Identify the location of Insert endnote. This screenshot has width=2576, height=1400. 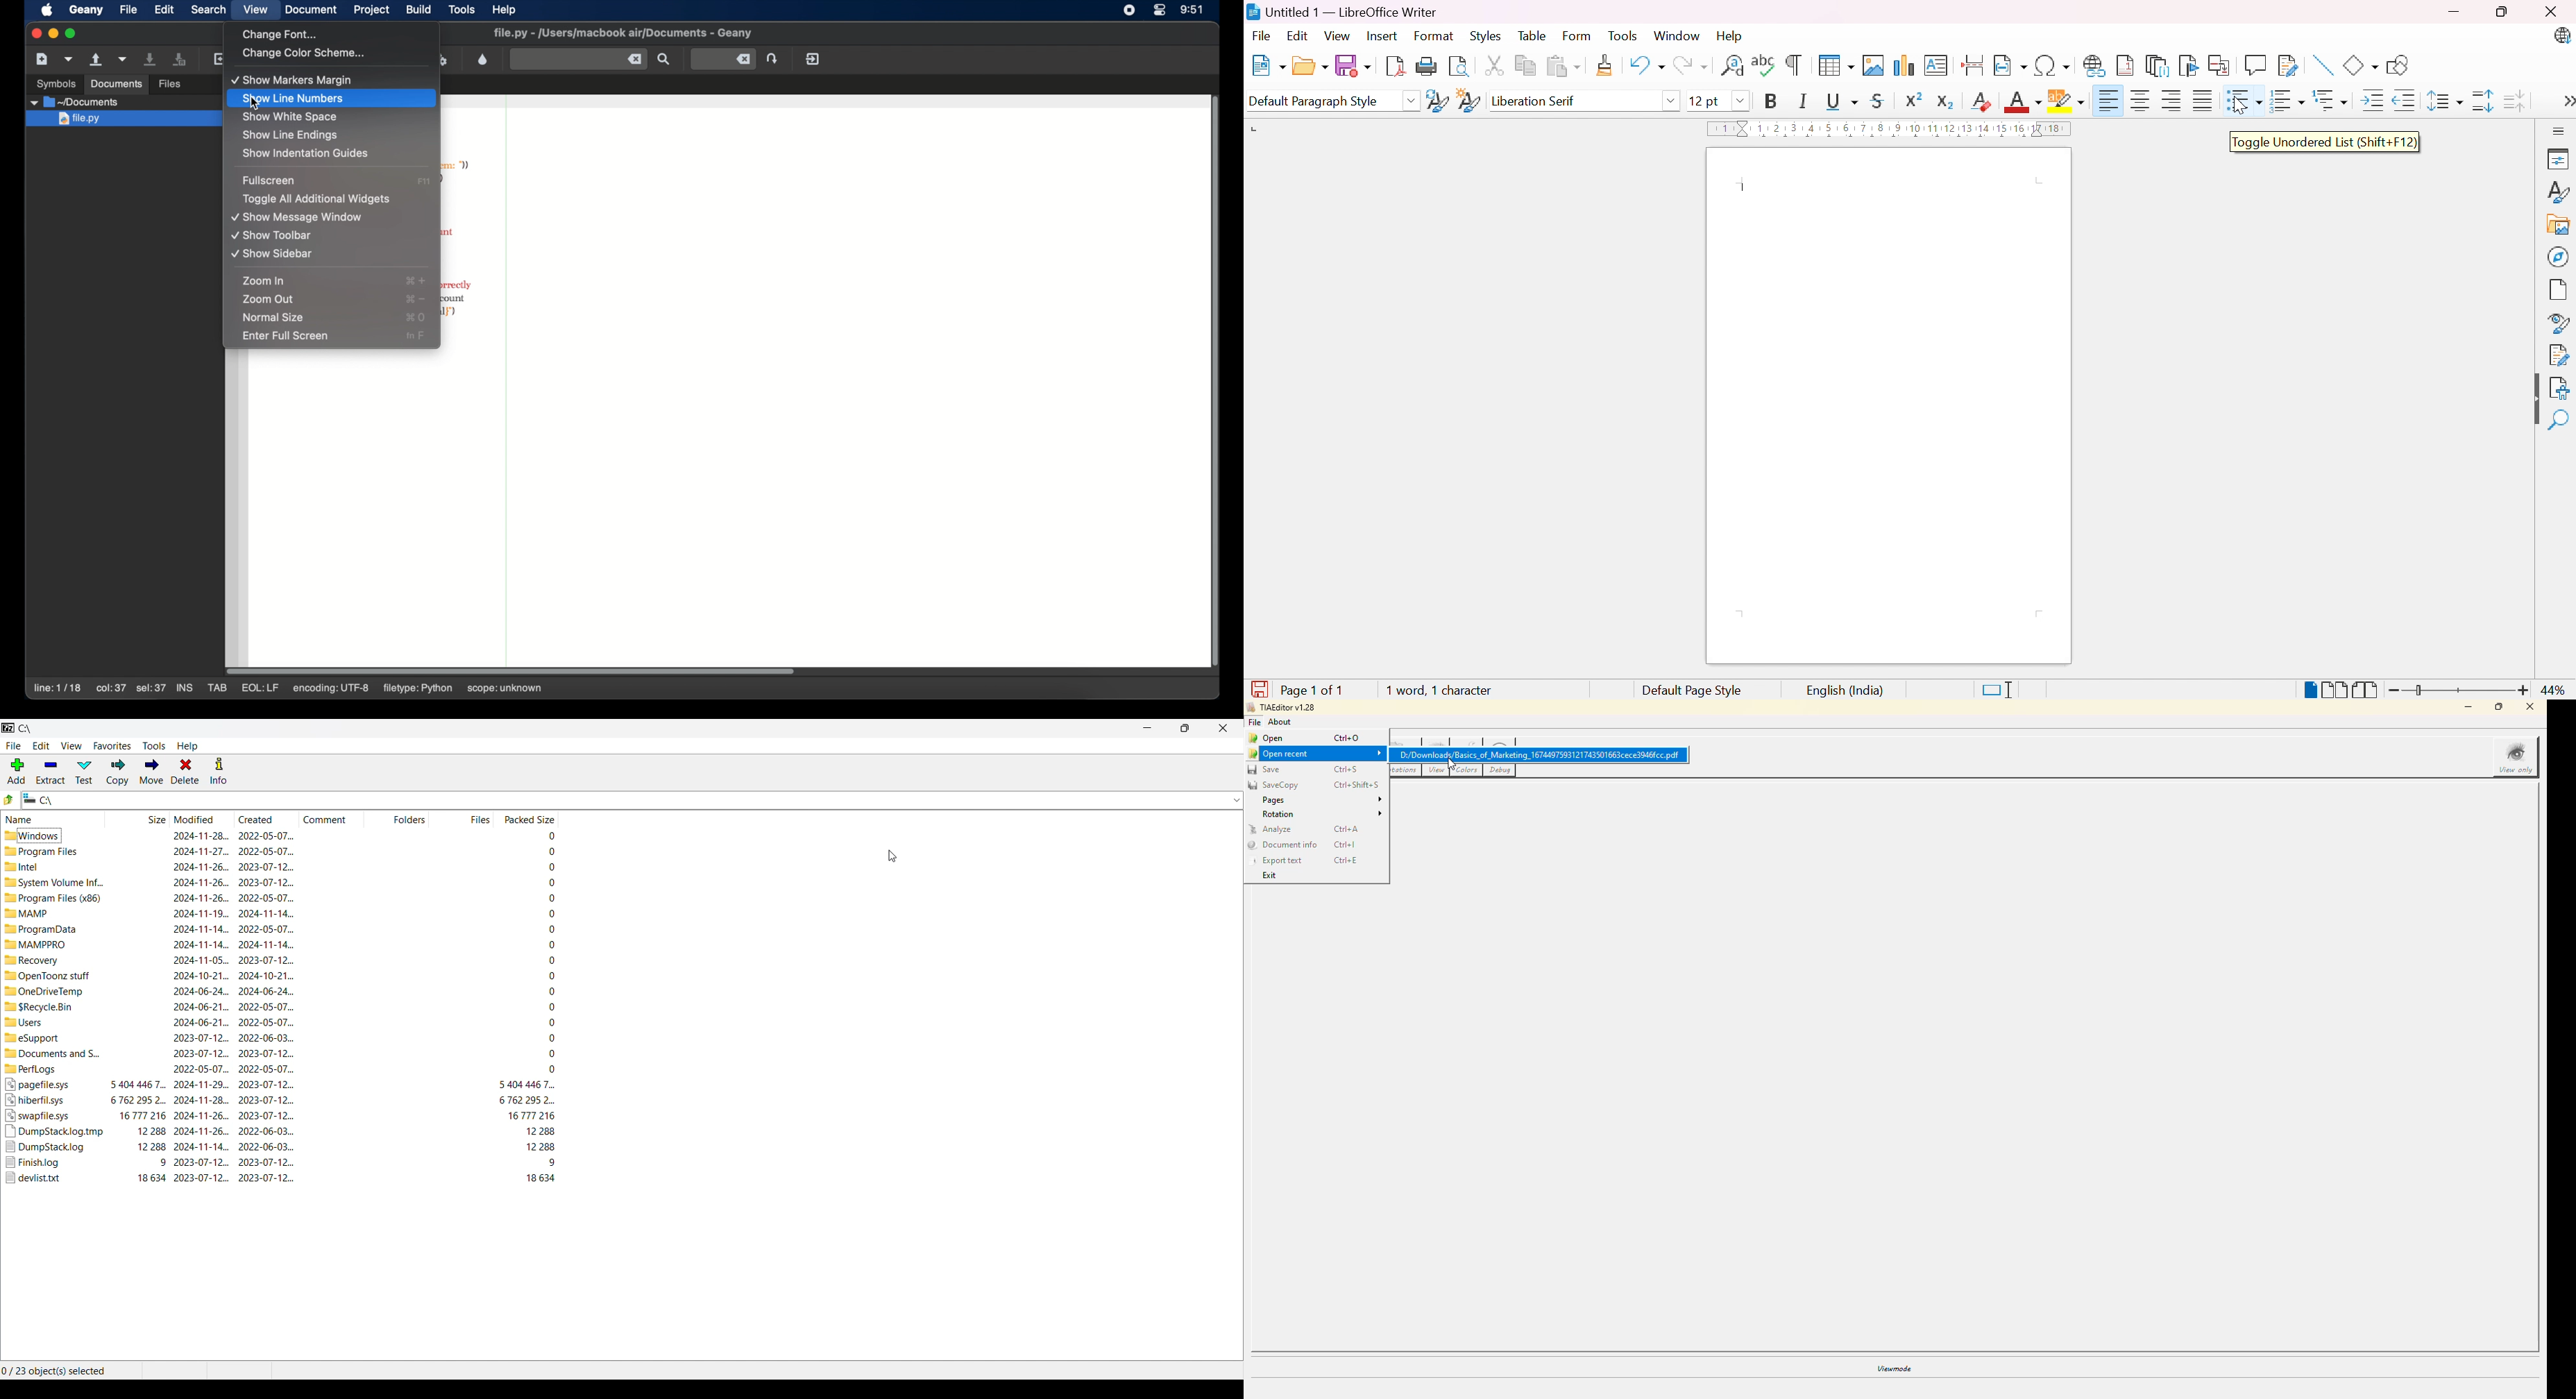
(2158, 65).